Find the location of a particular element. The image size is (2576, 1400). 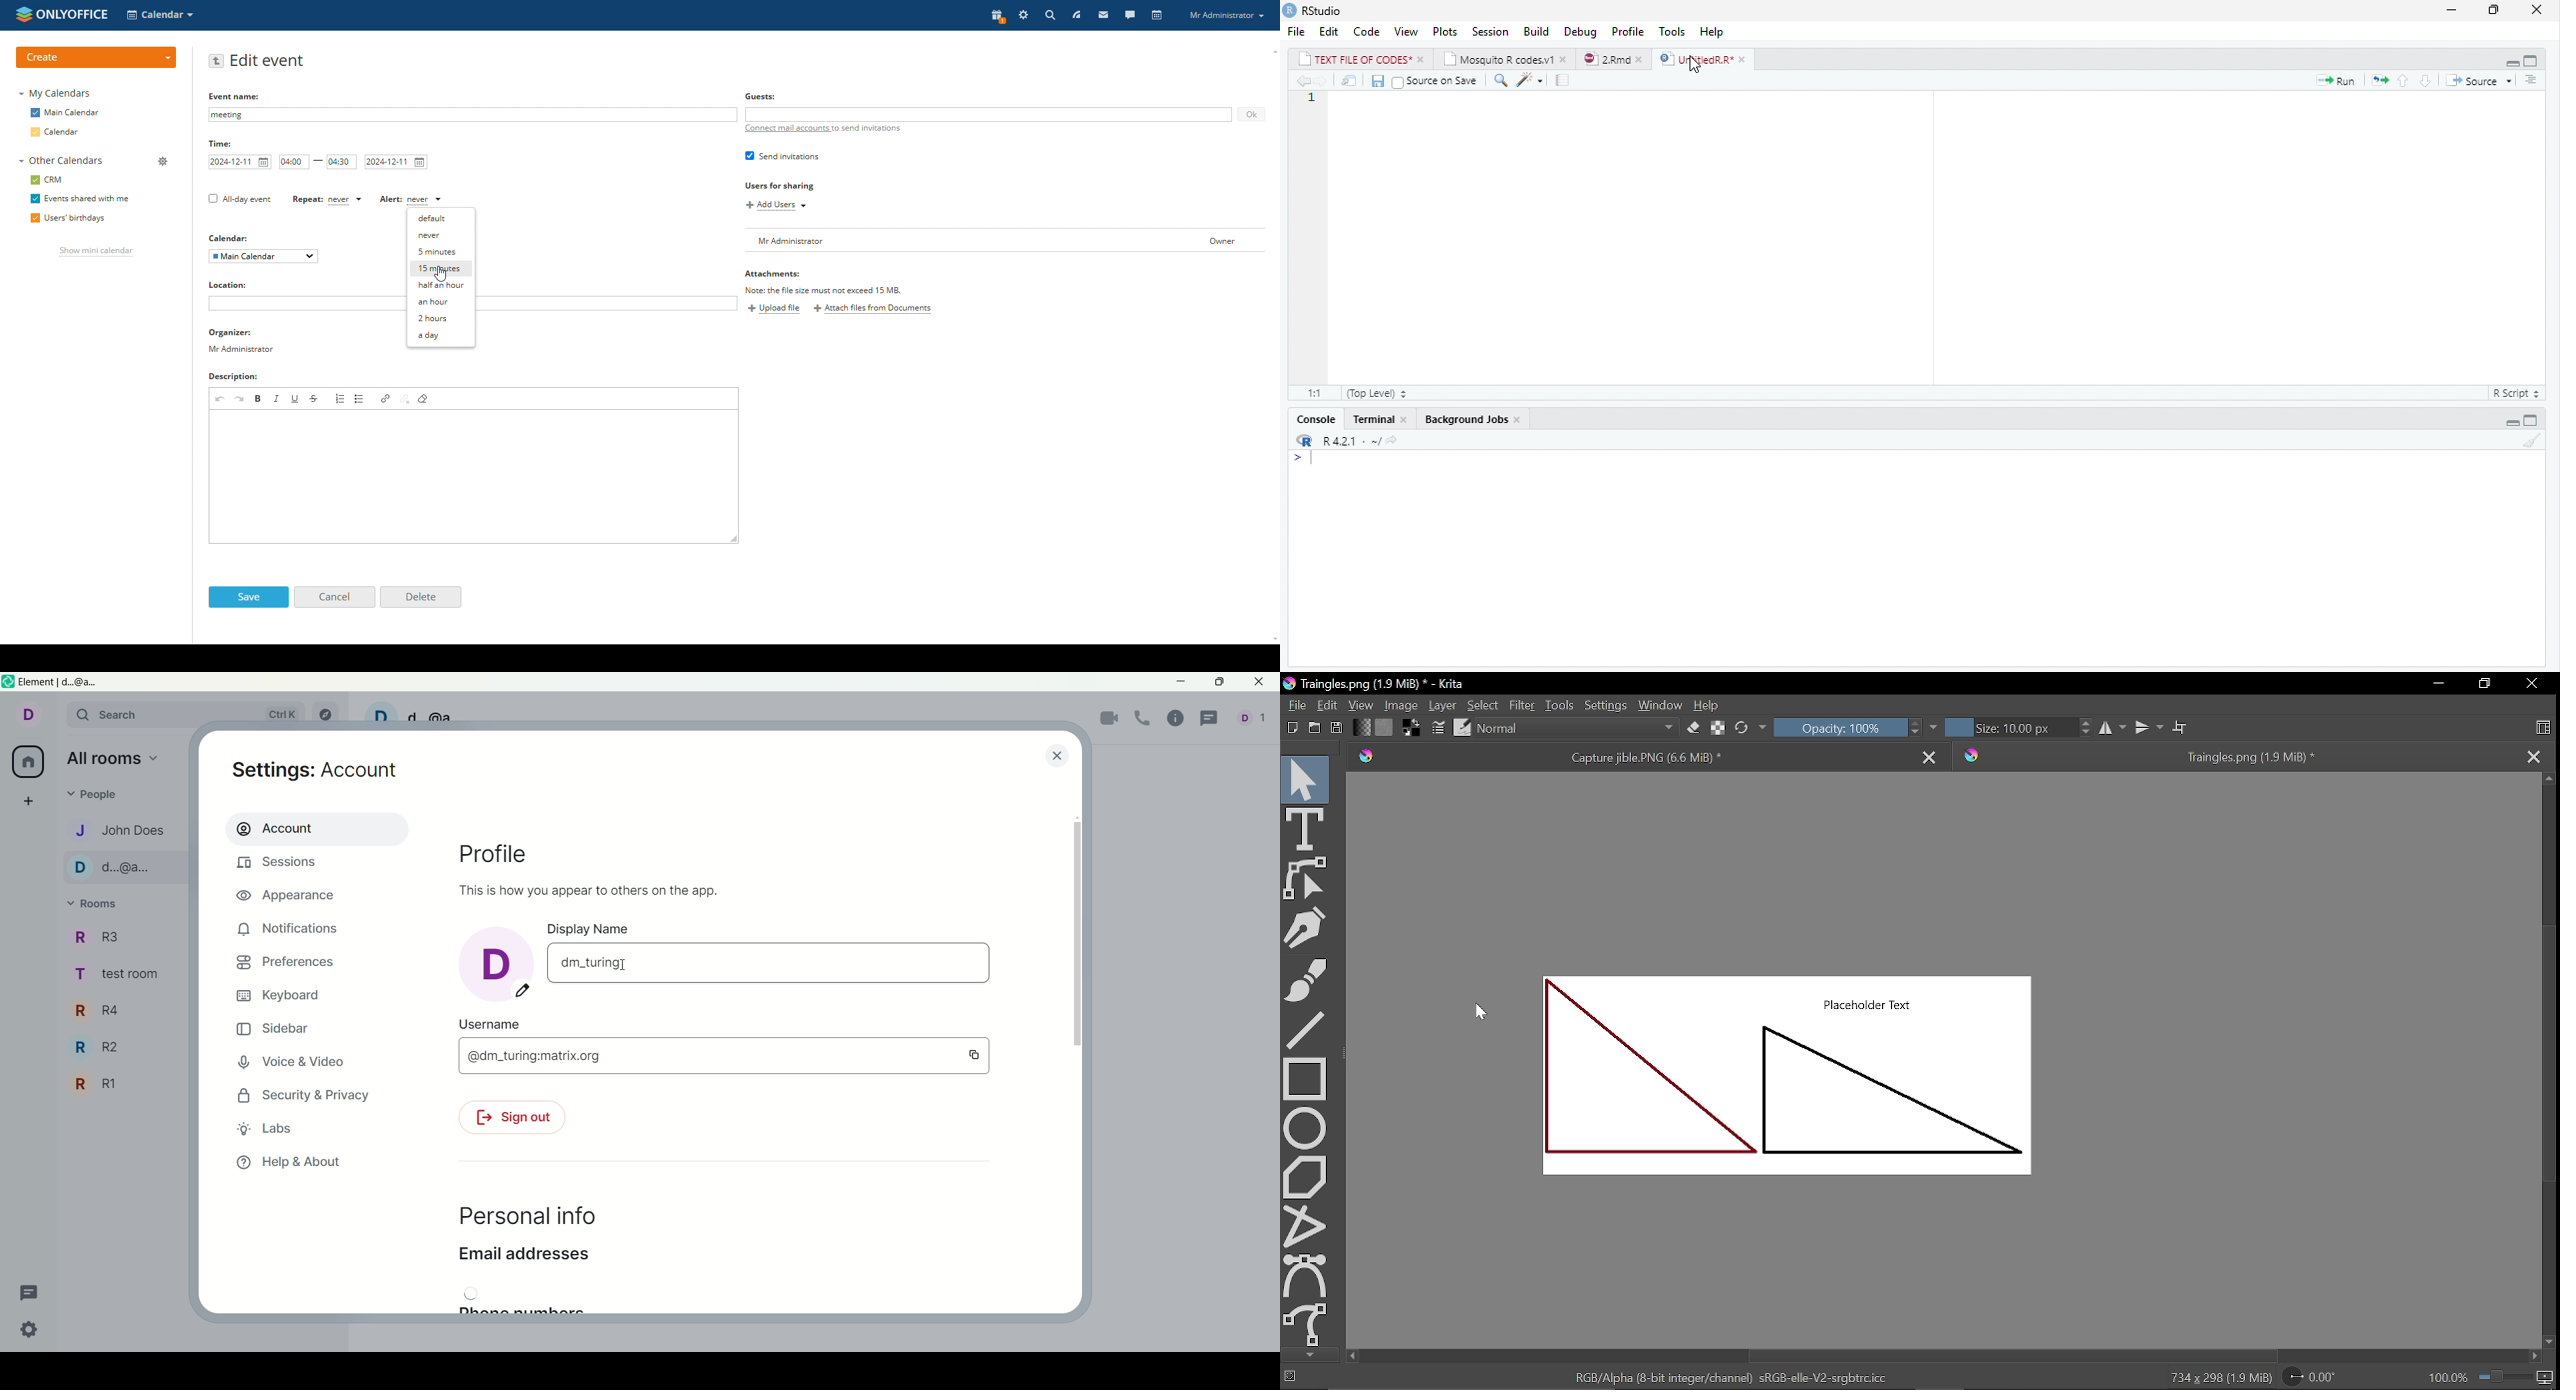

Ellipse tool is located at coordinates (1306, 1128).